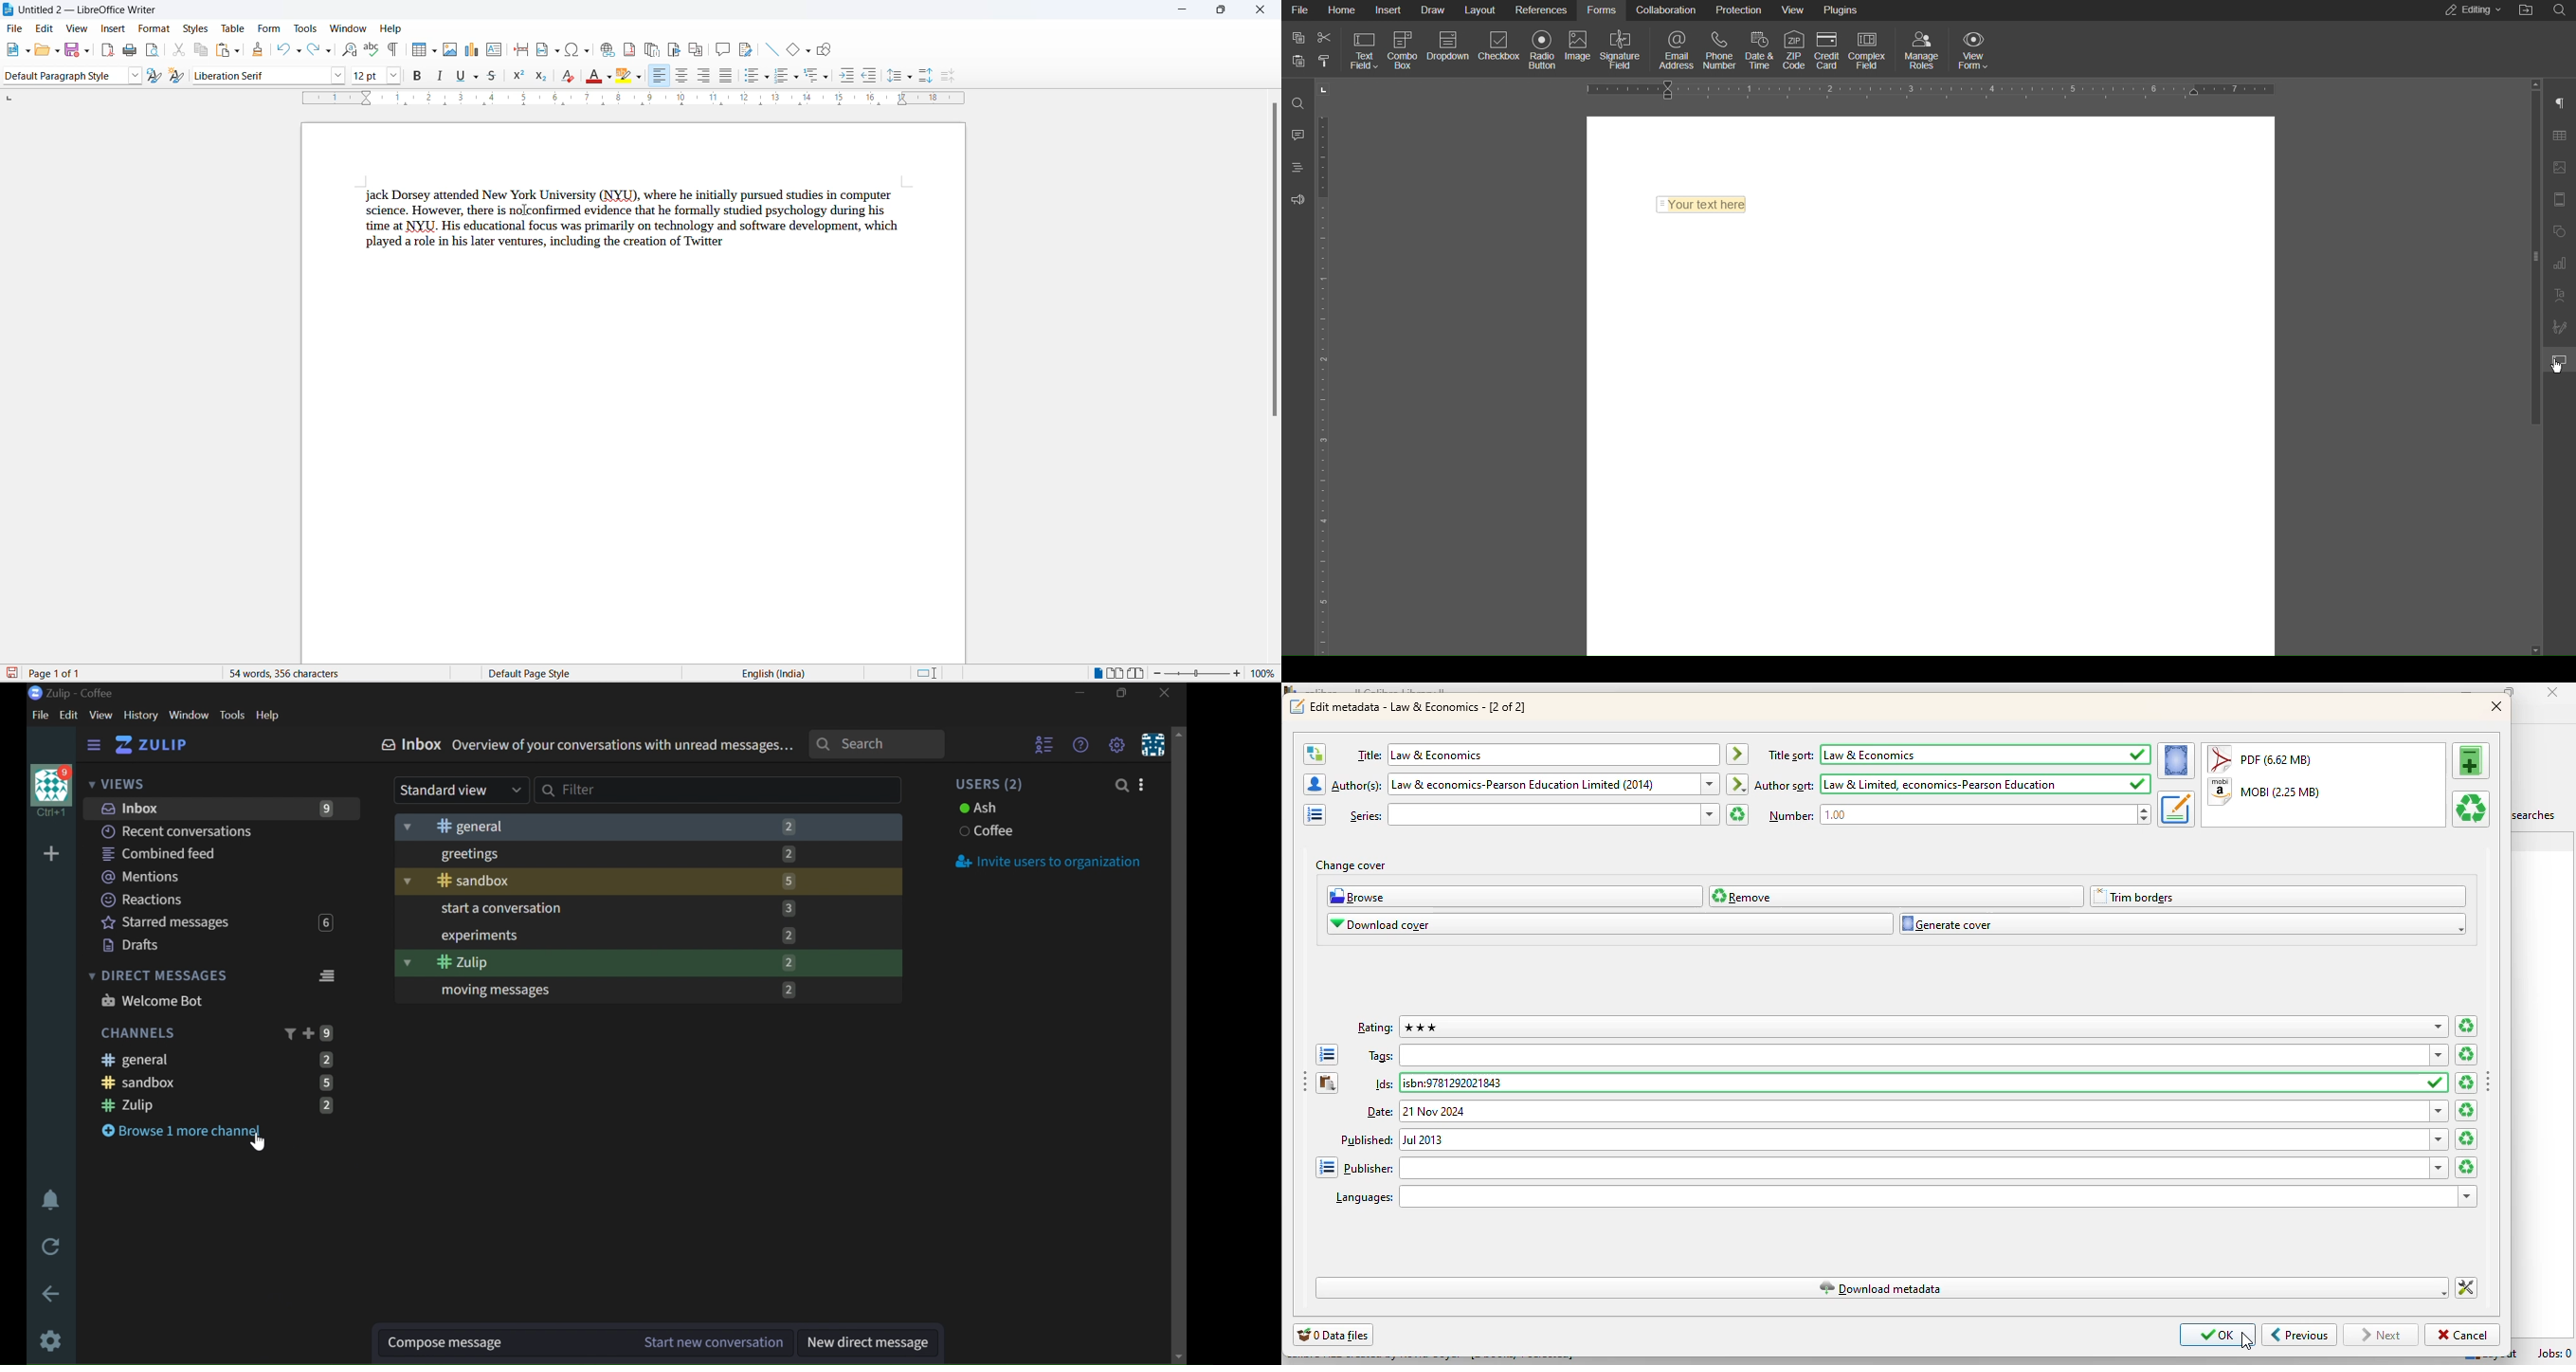 The image size is (2576, 1372). What do you see at coordinates (1142, 784) in the screenshot?
I see `INVITE USERS` at bounding box center [1142, 784].